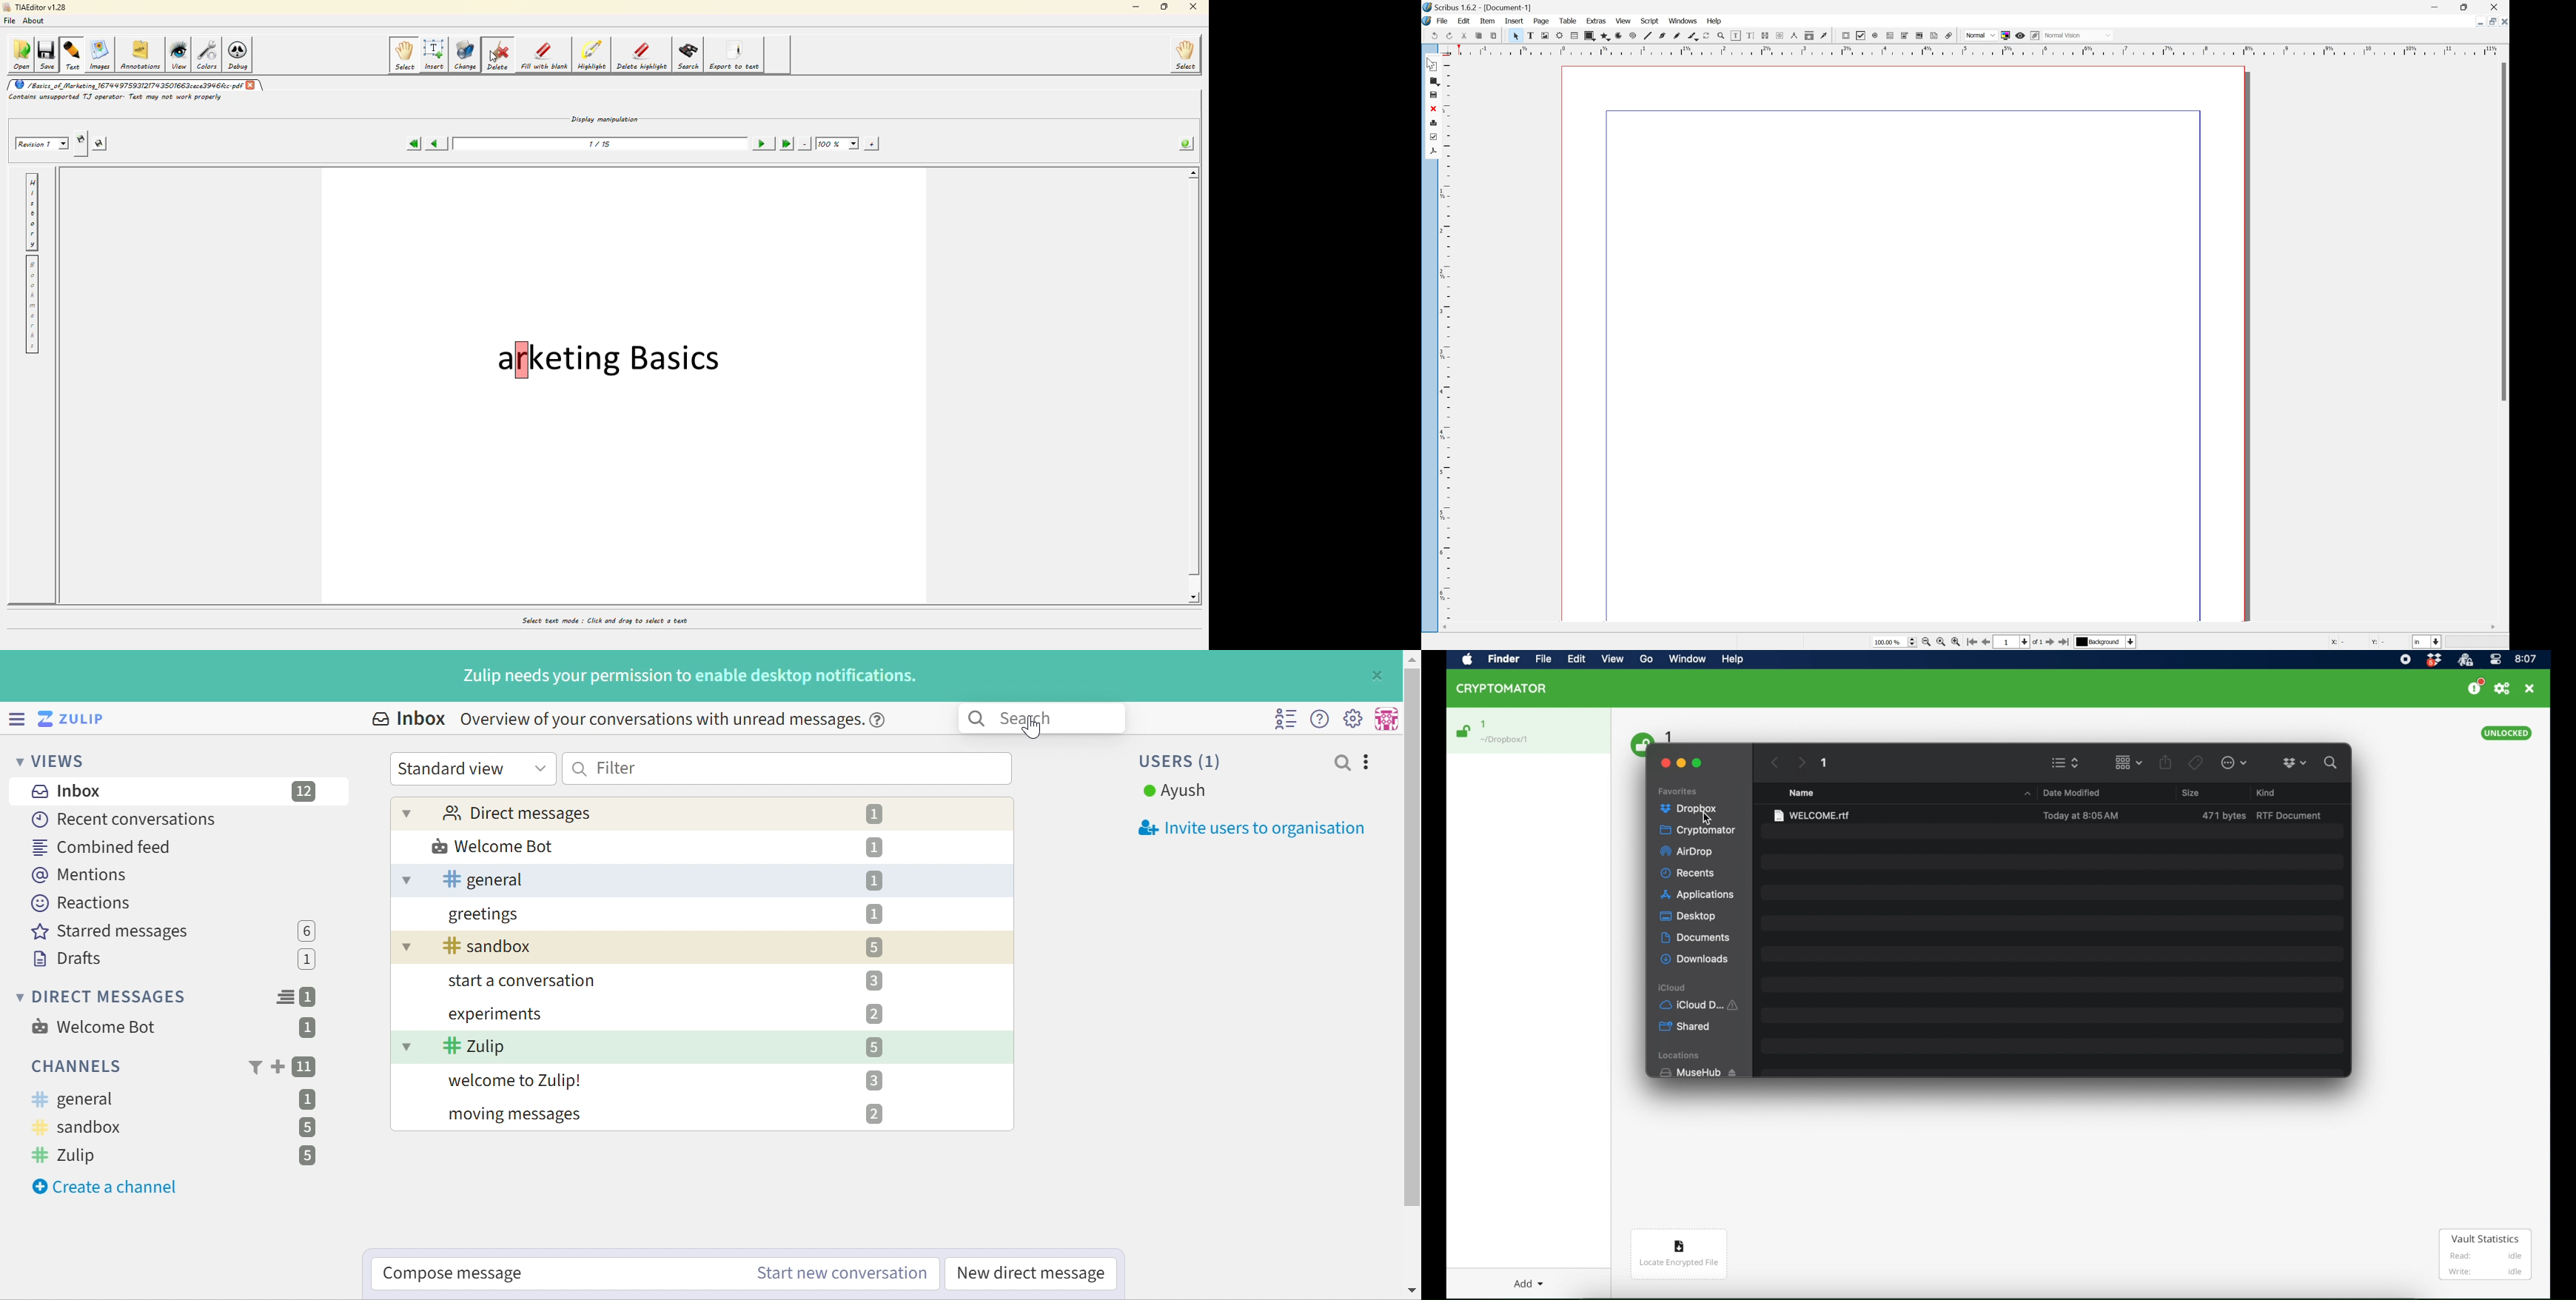 The width and height of the screenshot is (2576, 1316). I want to click on 5, so click(306, 1128).